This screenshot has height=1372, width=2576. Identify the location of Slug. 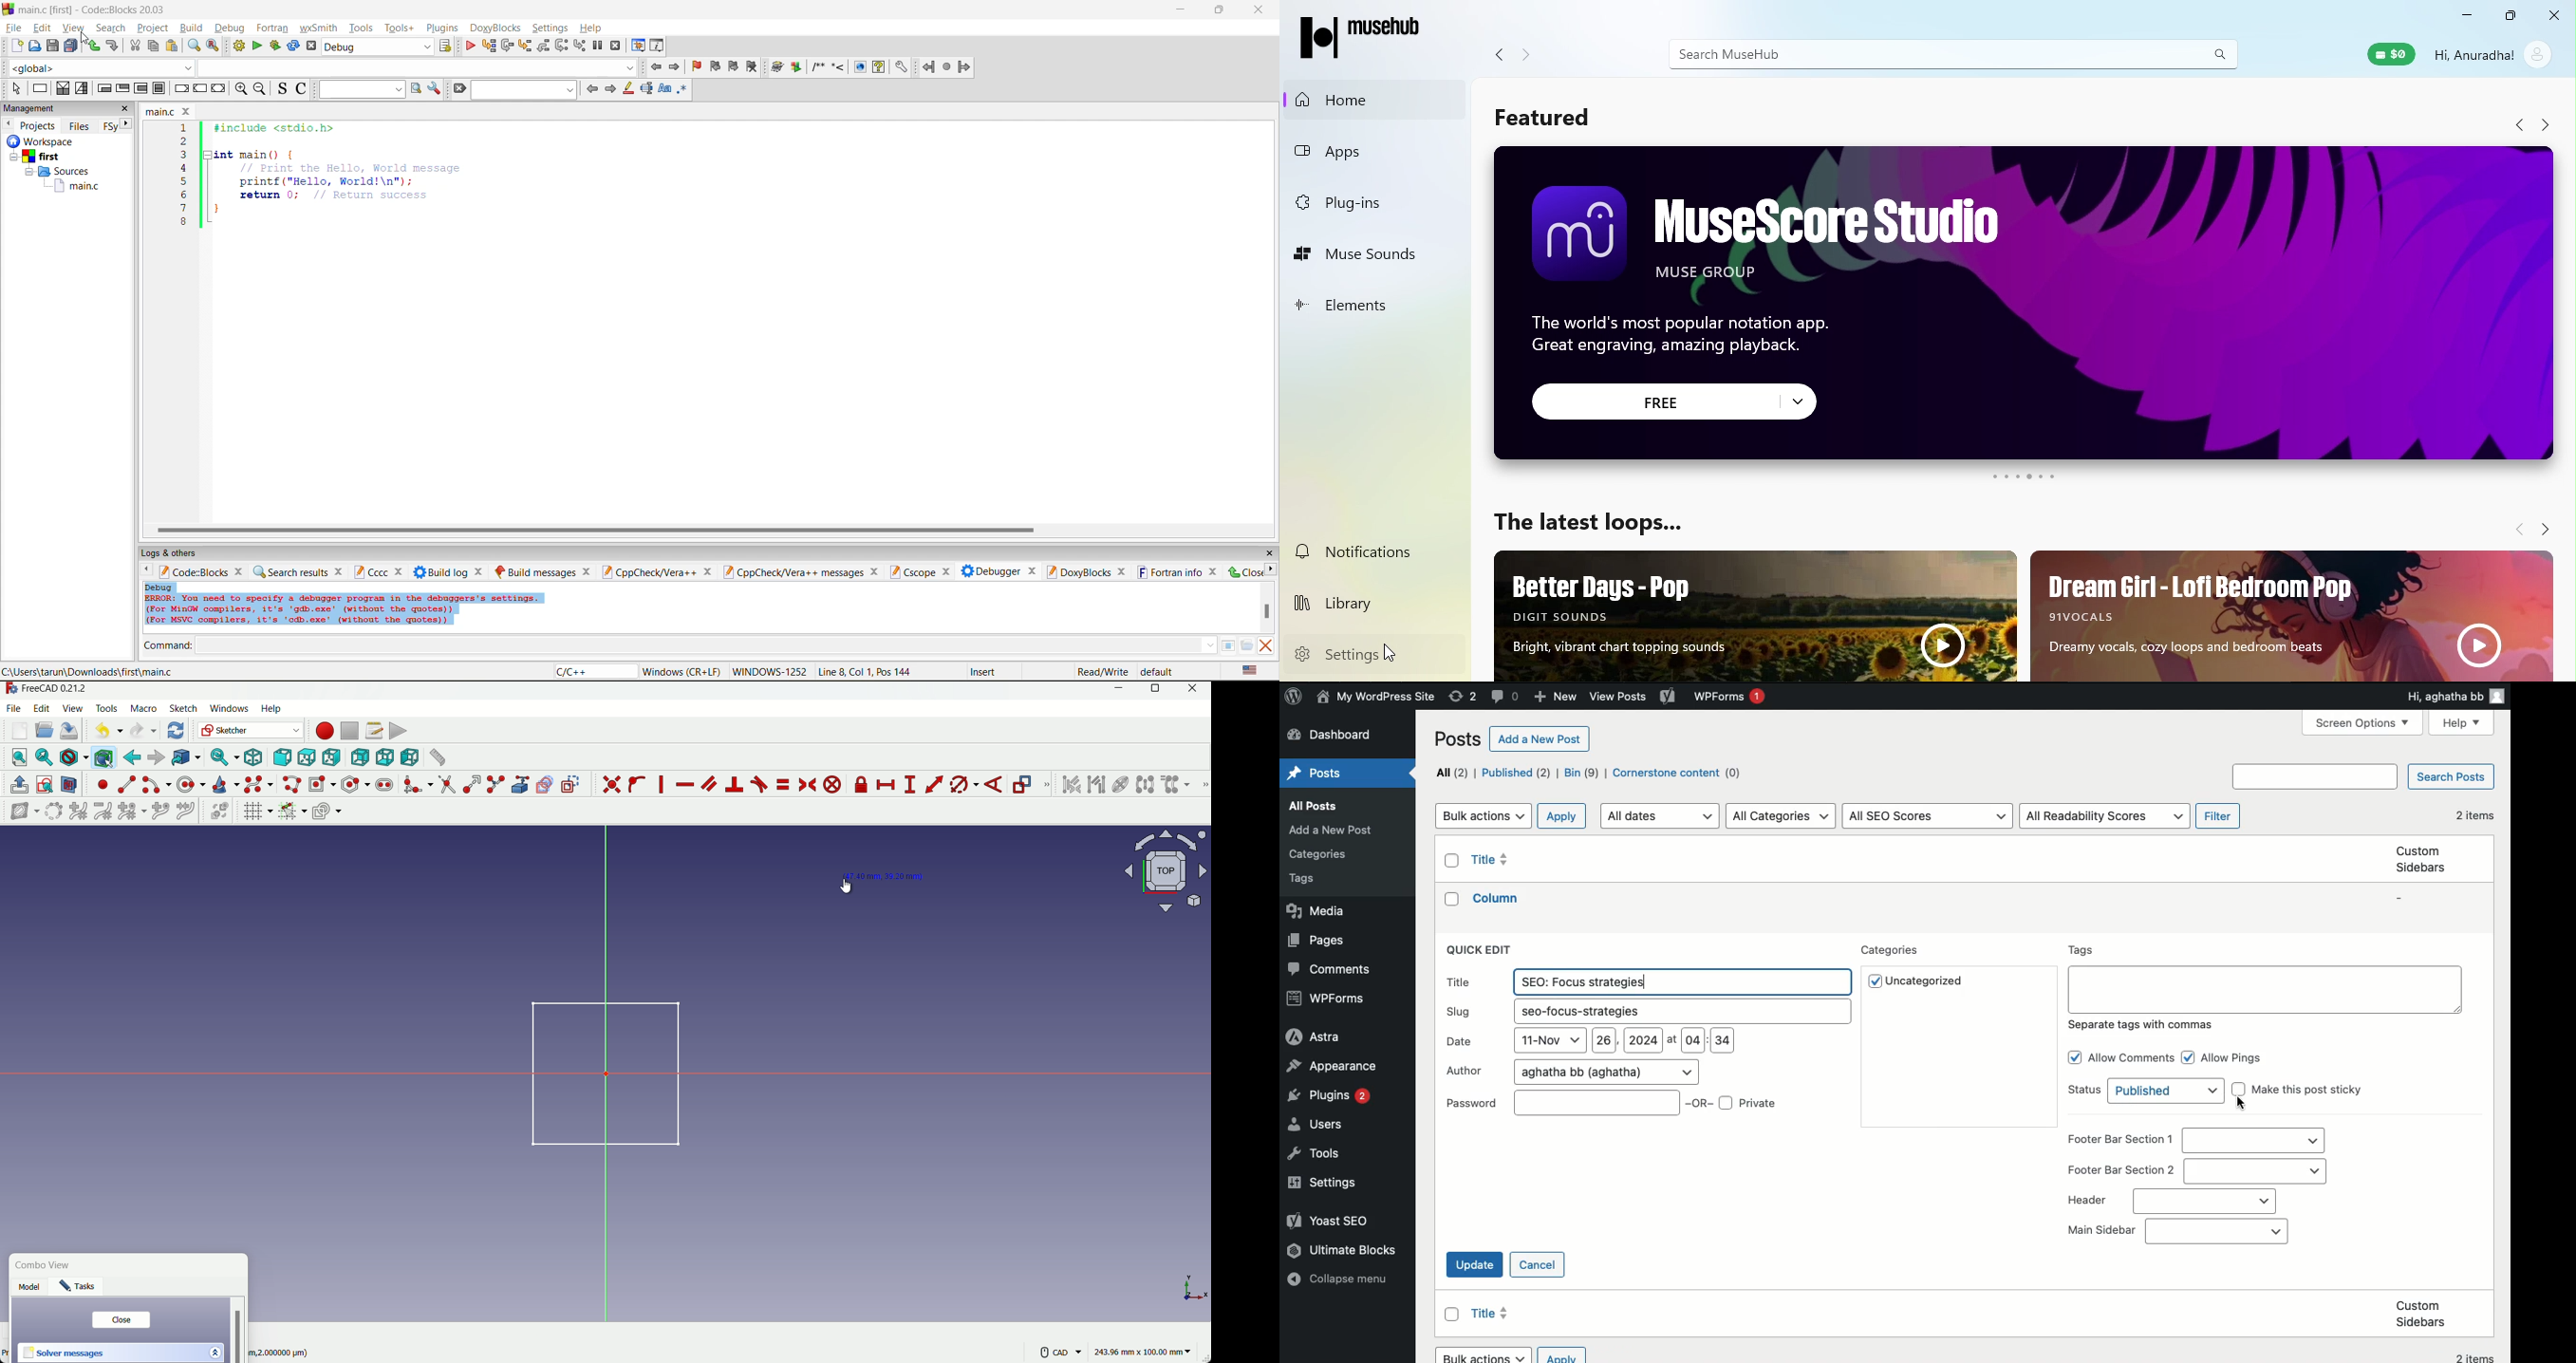
(1460, 1012).